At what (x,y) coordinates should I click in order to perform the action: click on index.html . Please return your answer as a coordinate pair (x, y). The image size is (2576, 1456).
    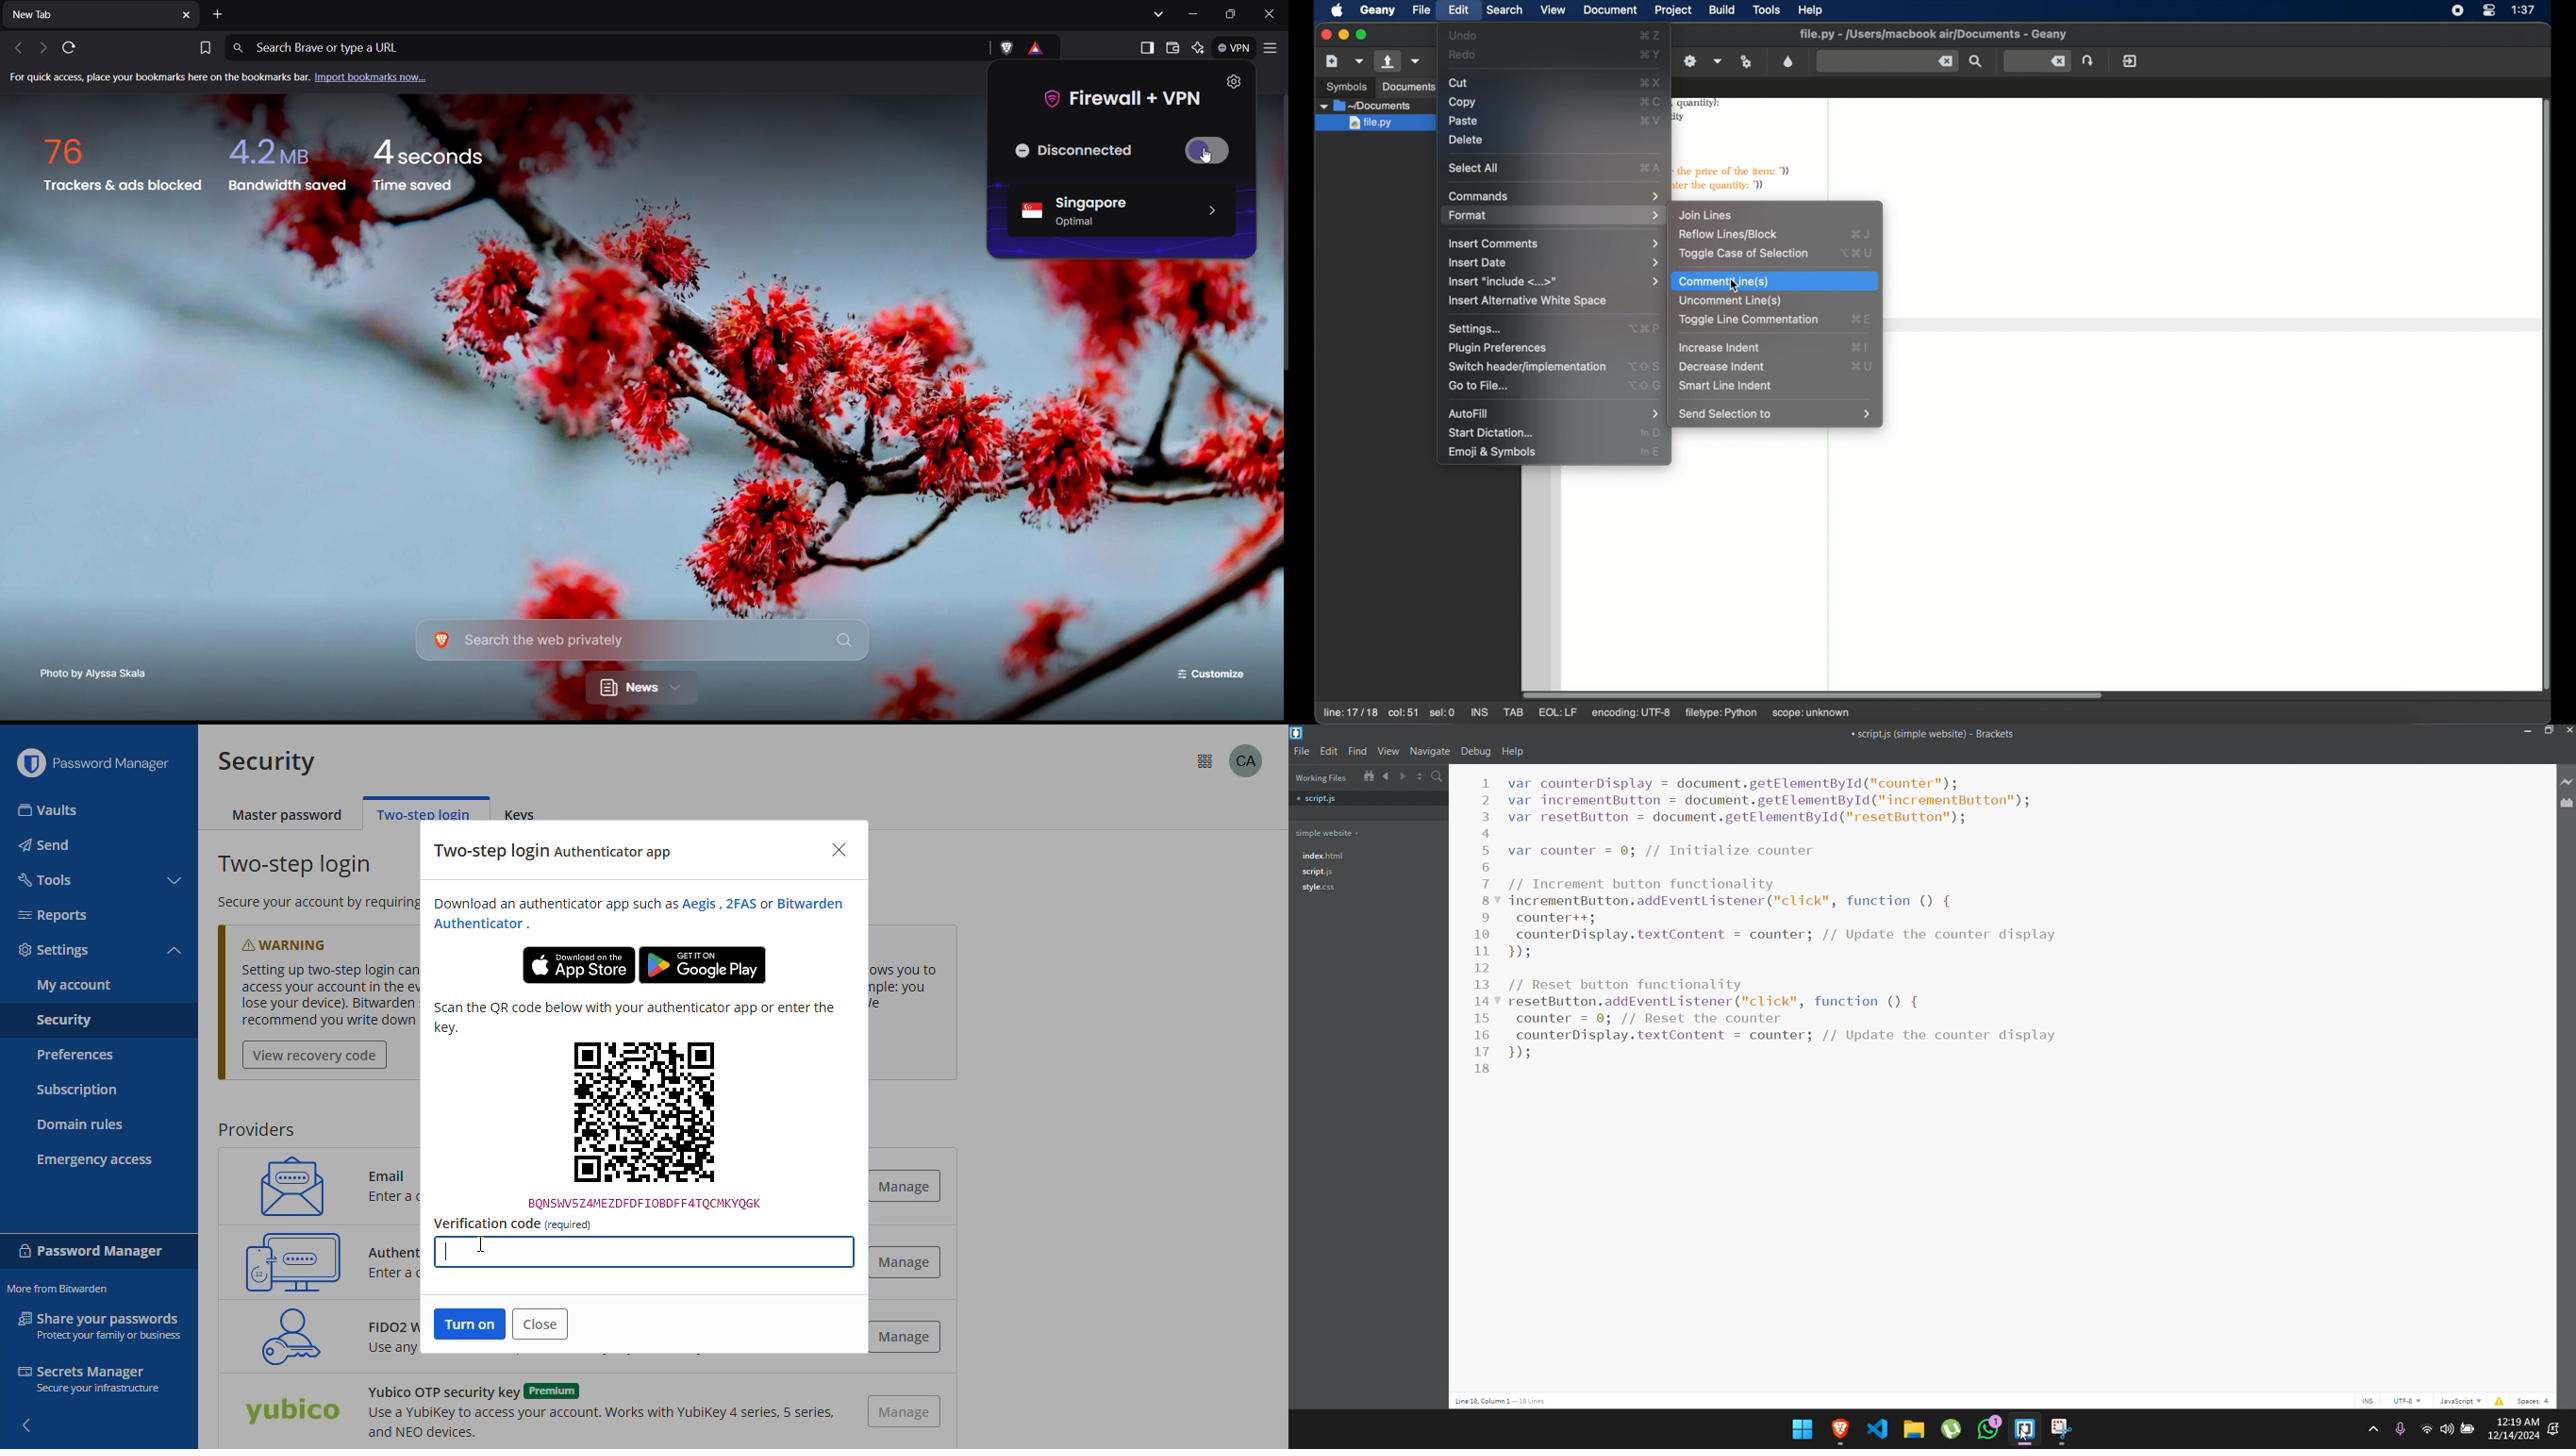
    Looking at the image, I should click on (1321, 855).